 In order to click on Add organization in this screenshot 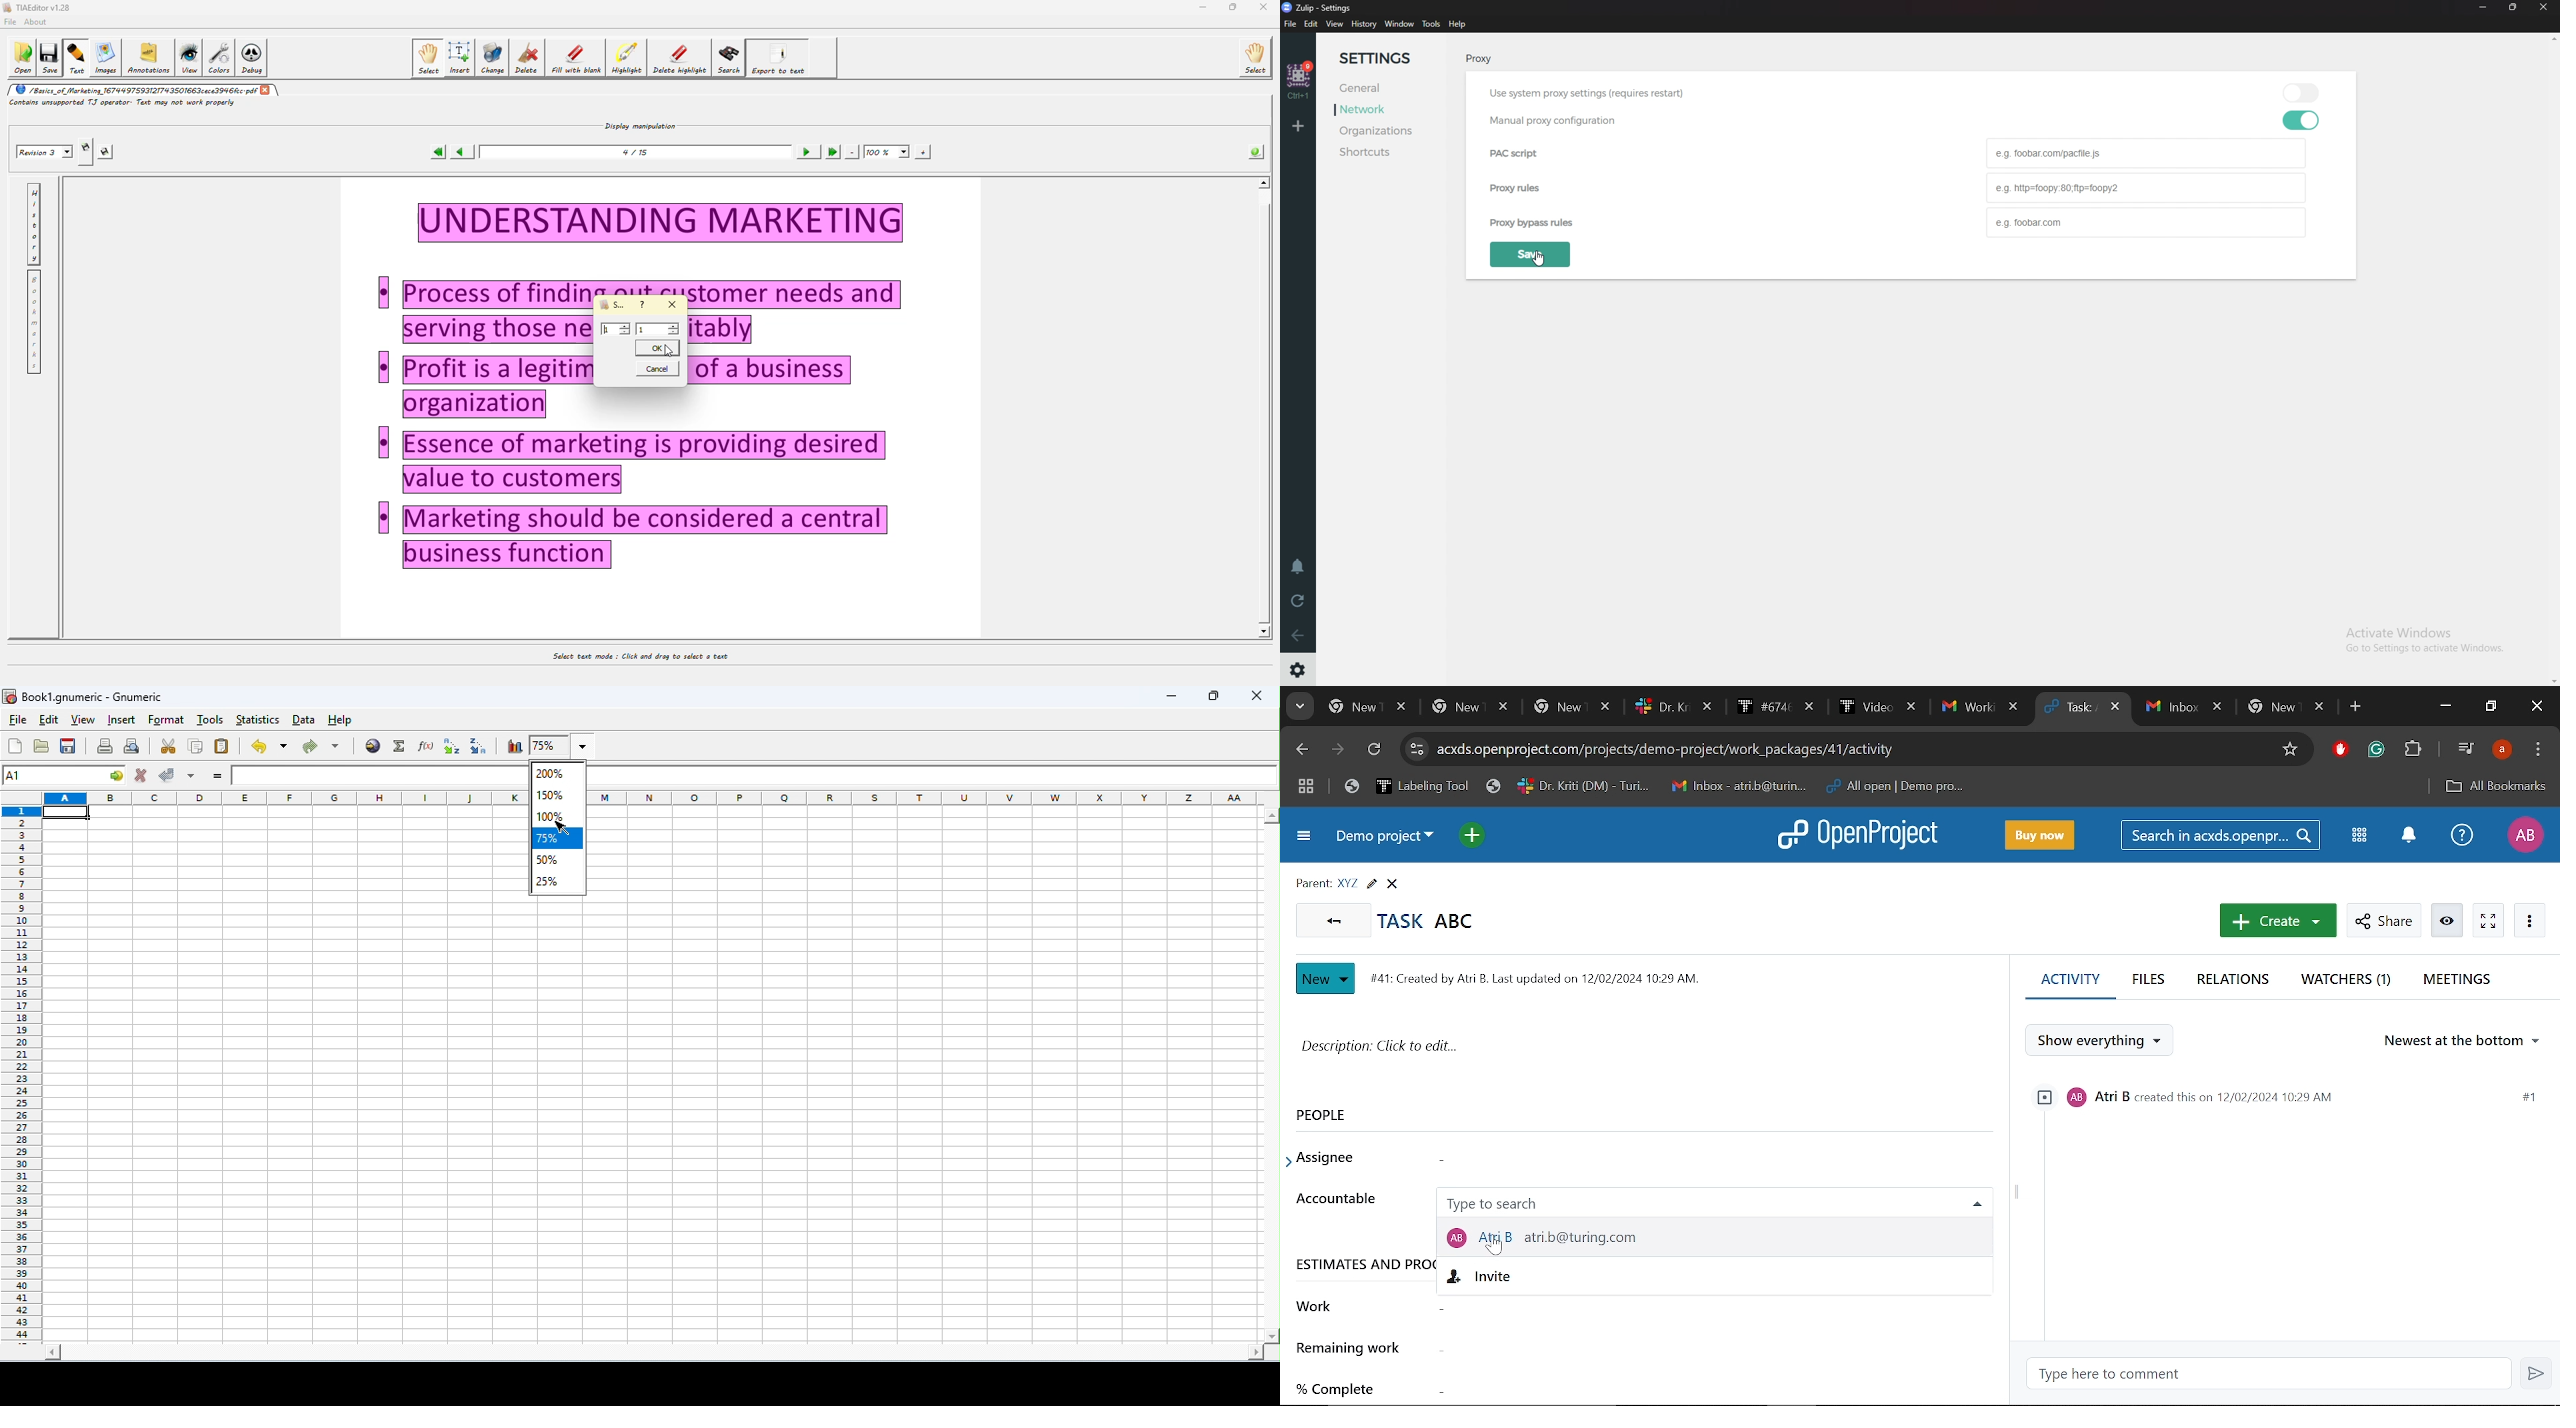, I will do `click(1300, 125)`.